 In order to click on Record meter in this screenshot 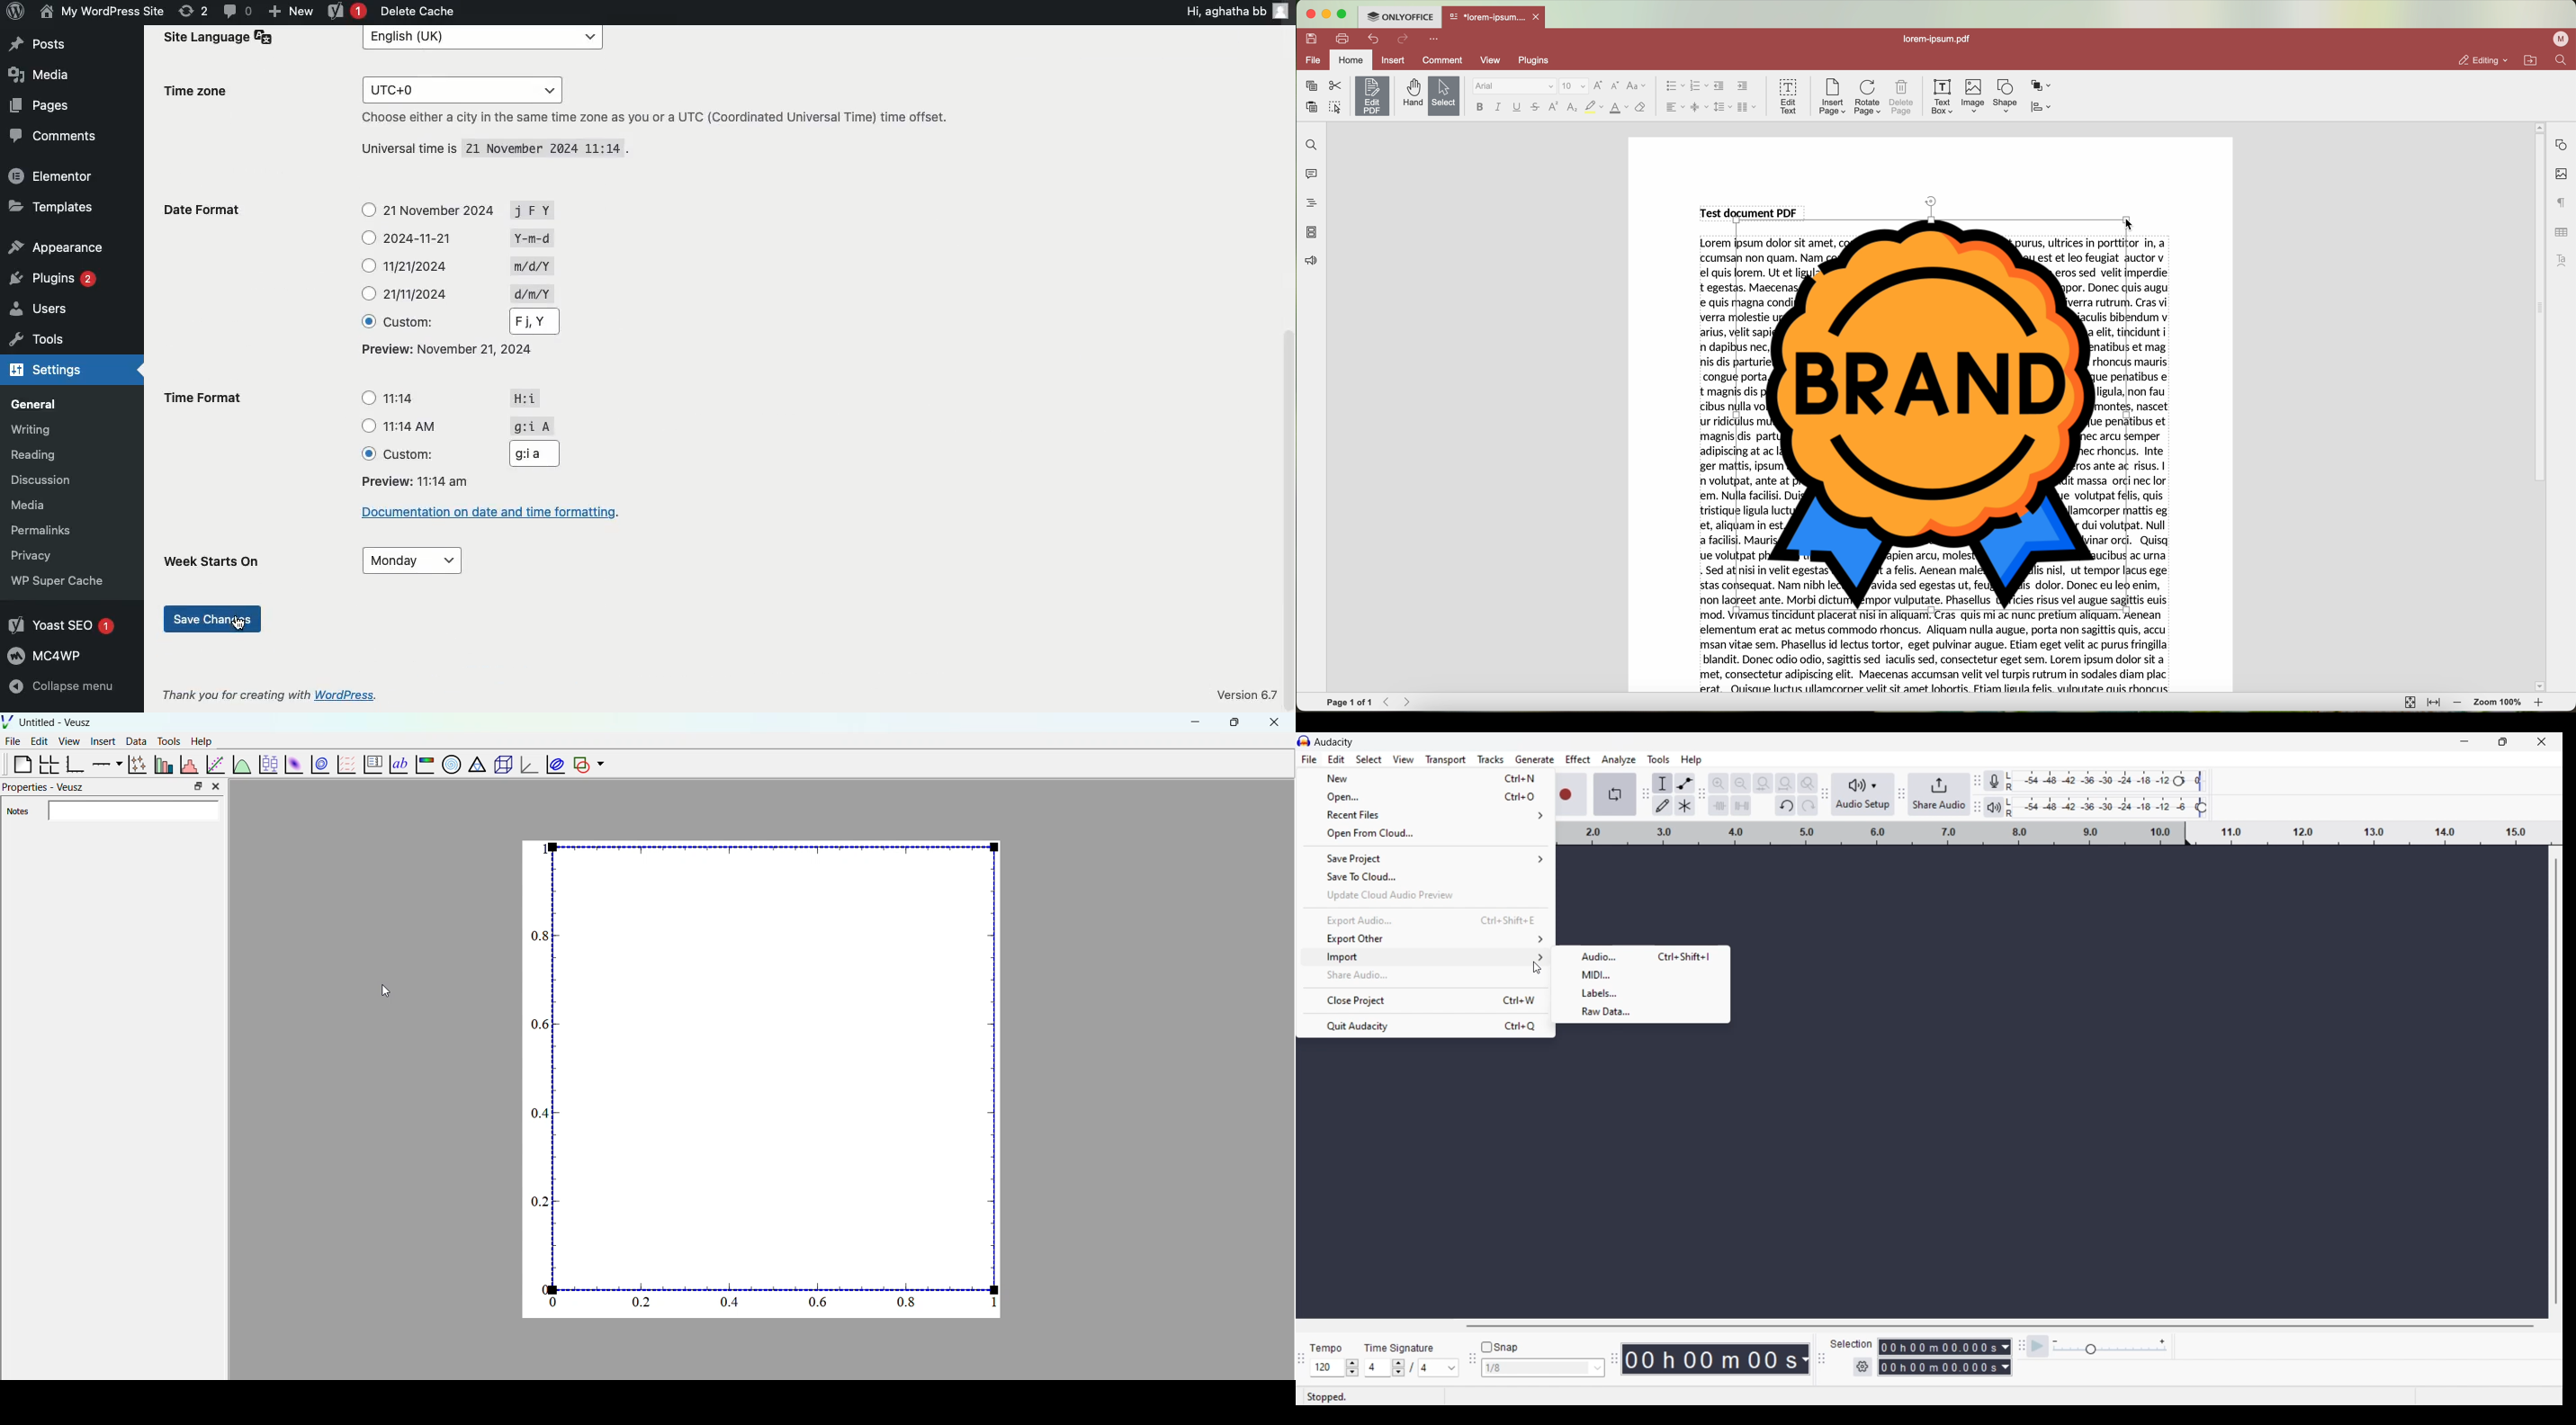, I will do `click(2003, 780)`.